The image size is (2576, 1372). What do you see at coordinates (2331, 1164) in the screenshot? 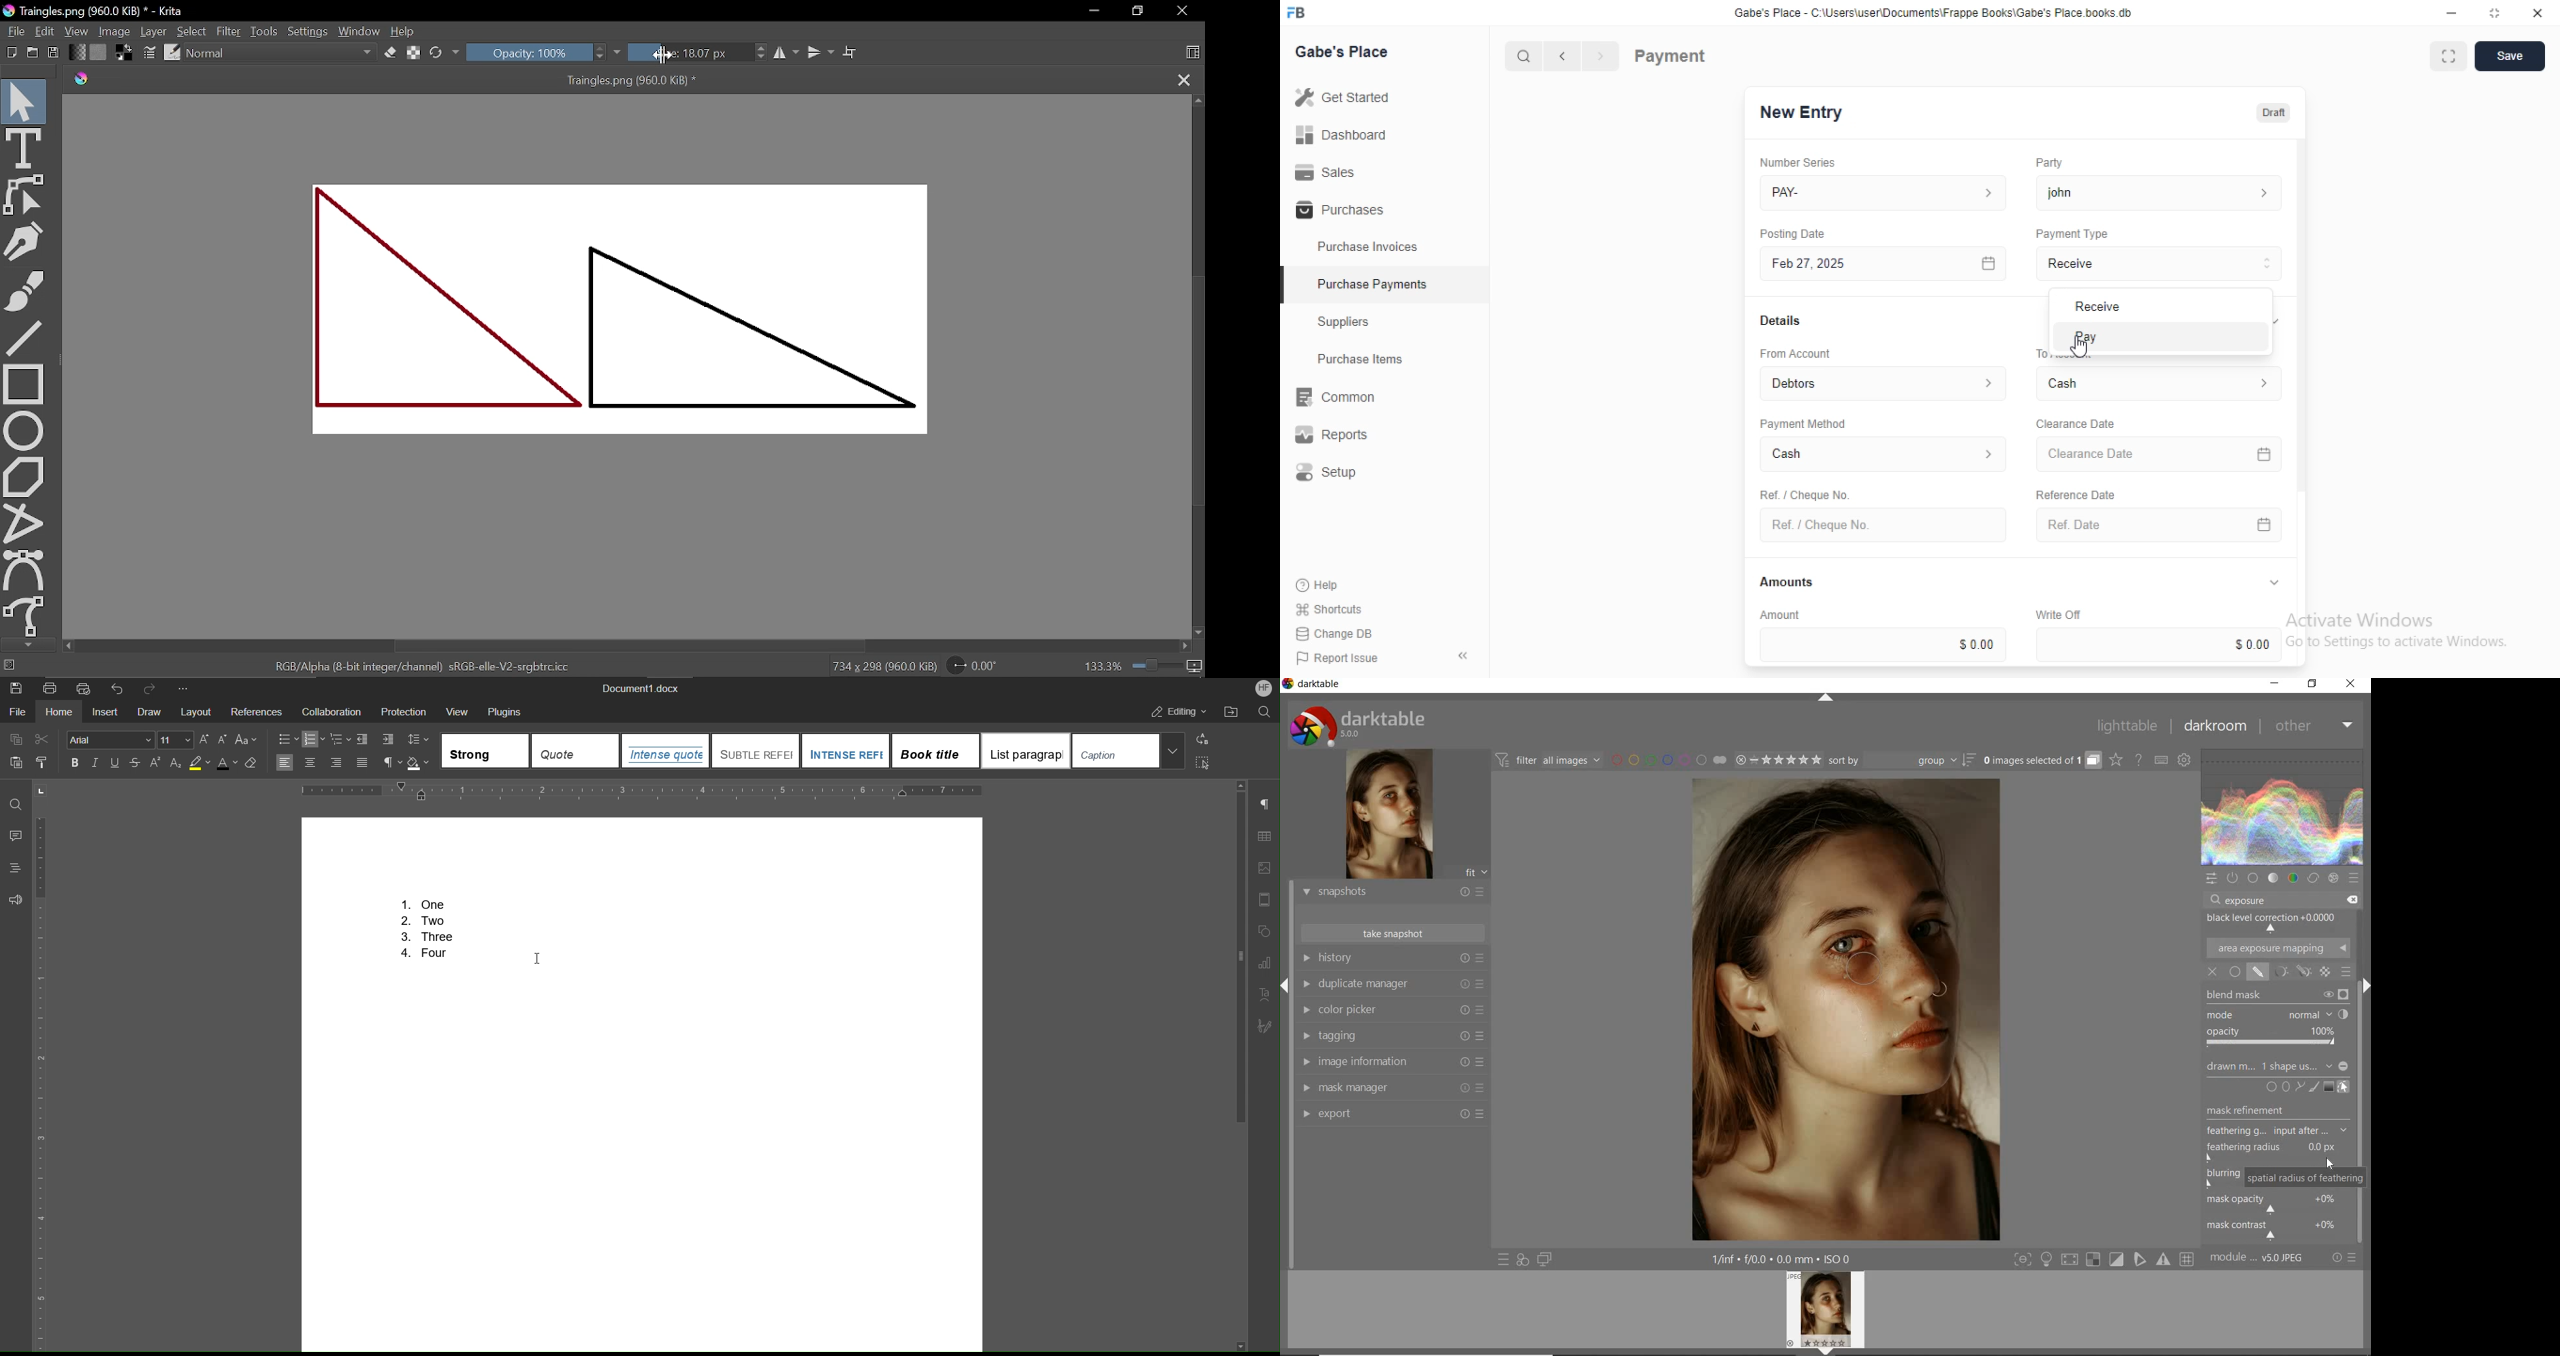
I see `CURSOR POSITION` at bounding box center [2331, 1164].